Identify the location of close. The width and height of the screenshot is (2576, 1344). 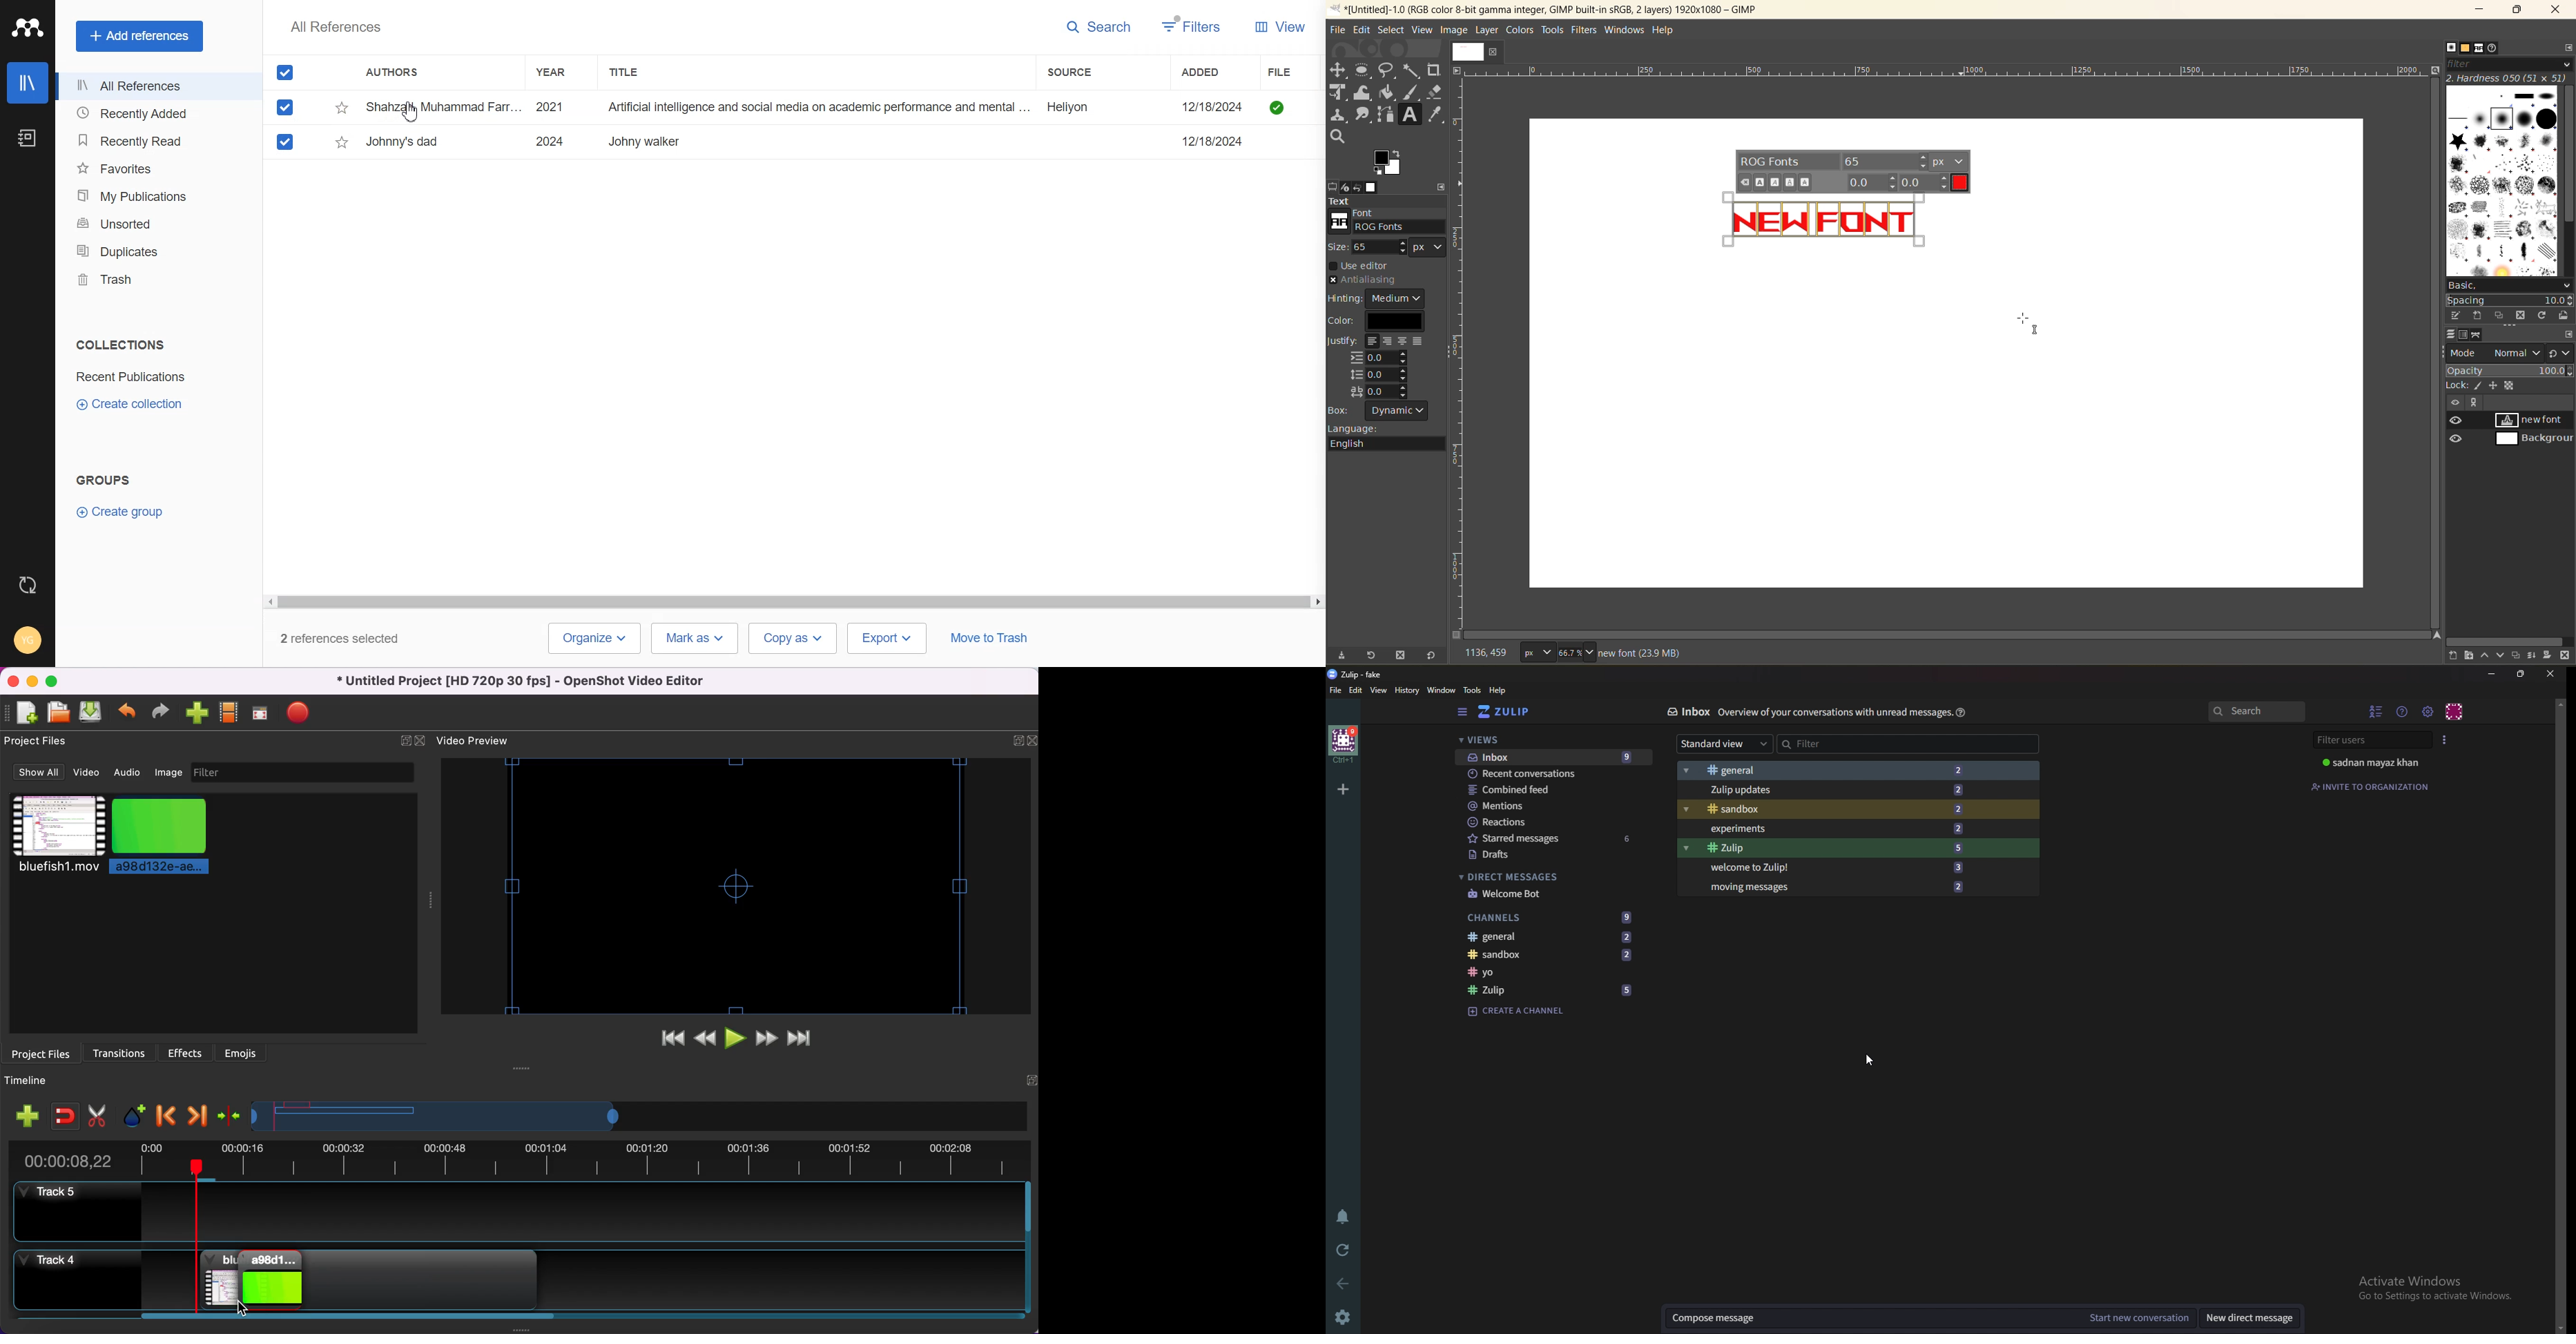
(1032, 741).